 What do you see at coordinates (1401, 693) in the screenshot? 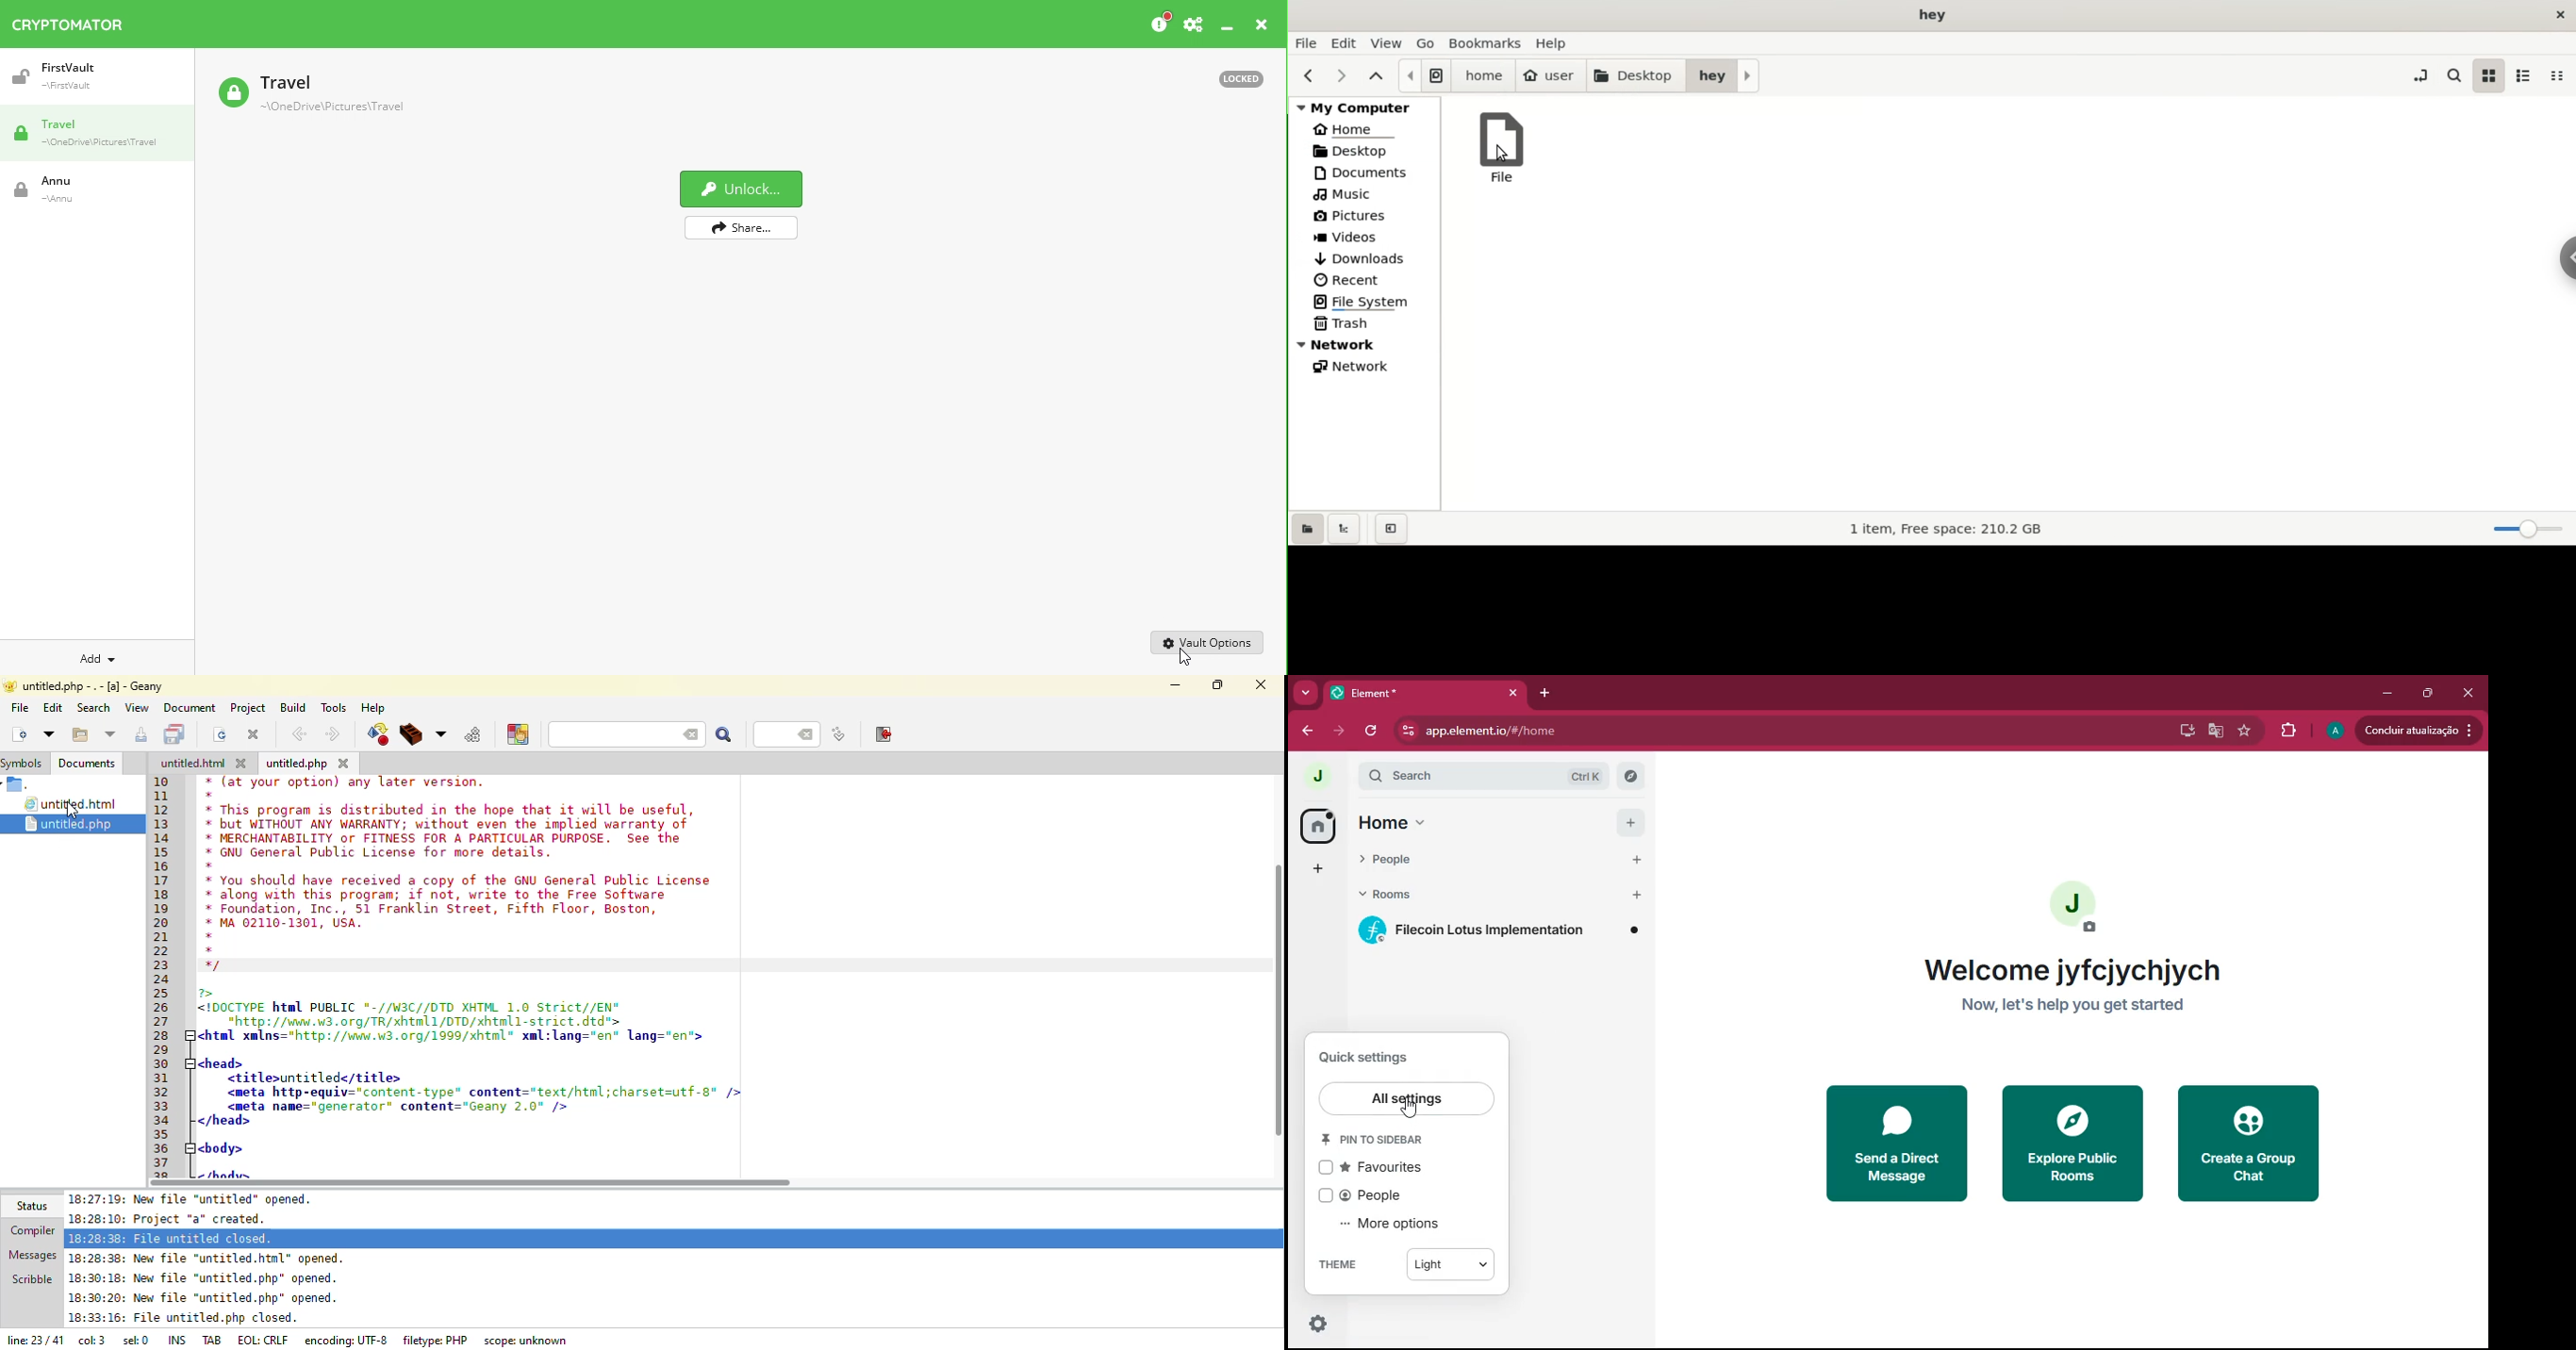
I see `tab` at bounding box center [1401, 693].